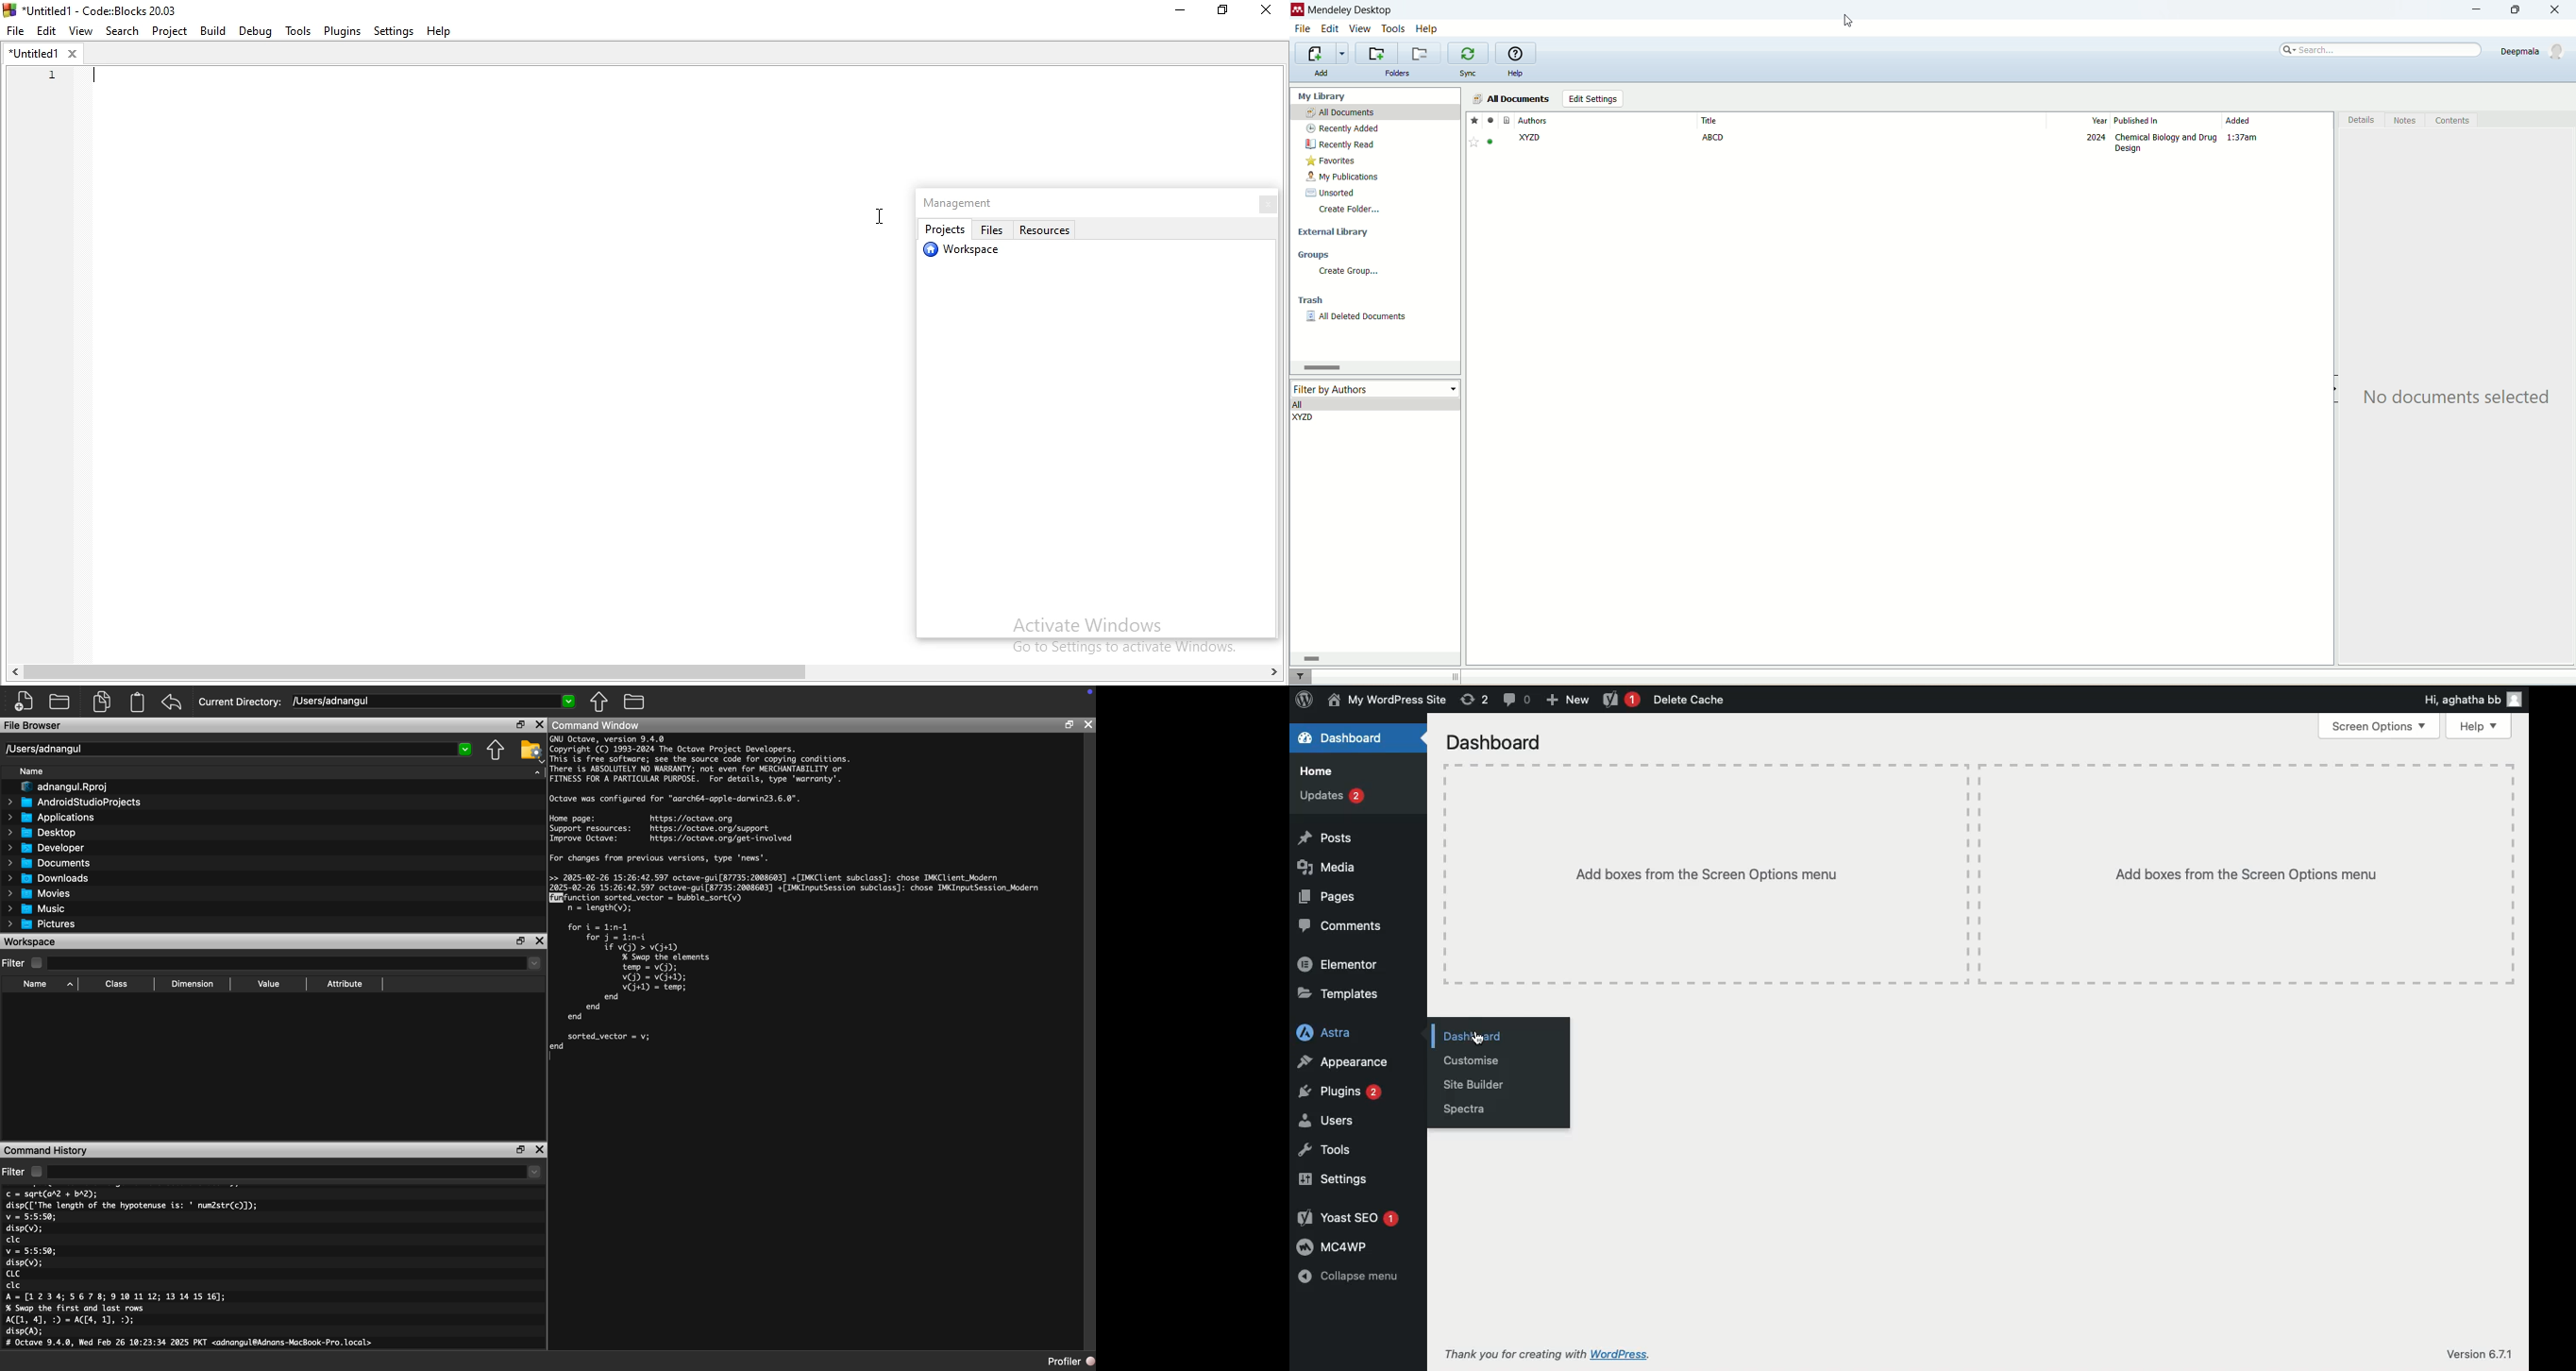 The image size is (2576, 1372). Describe the element at coordinates (1571, 701) in the screenshot. I see `New` at that location.